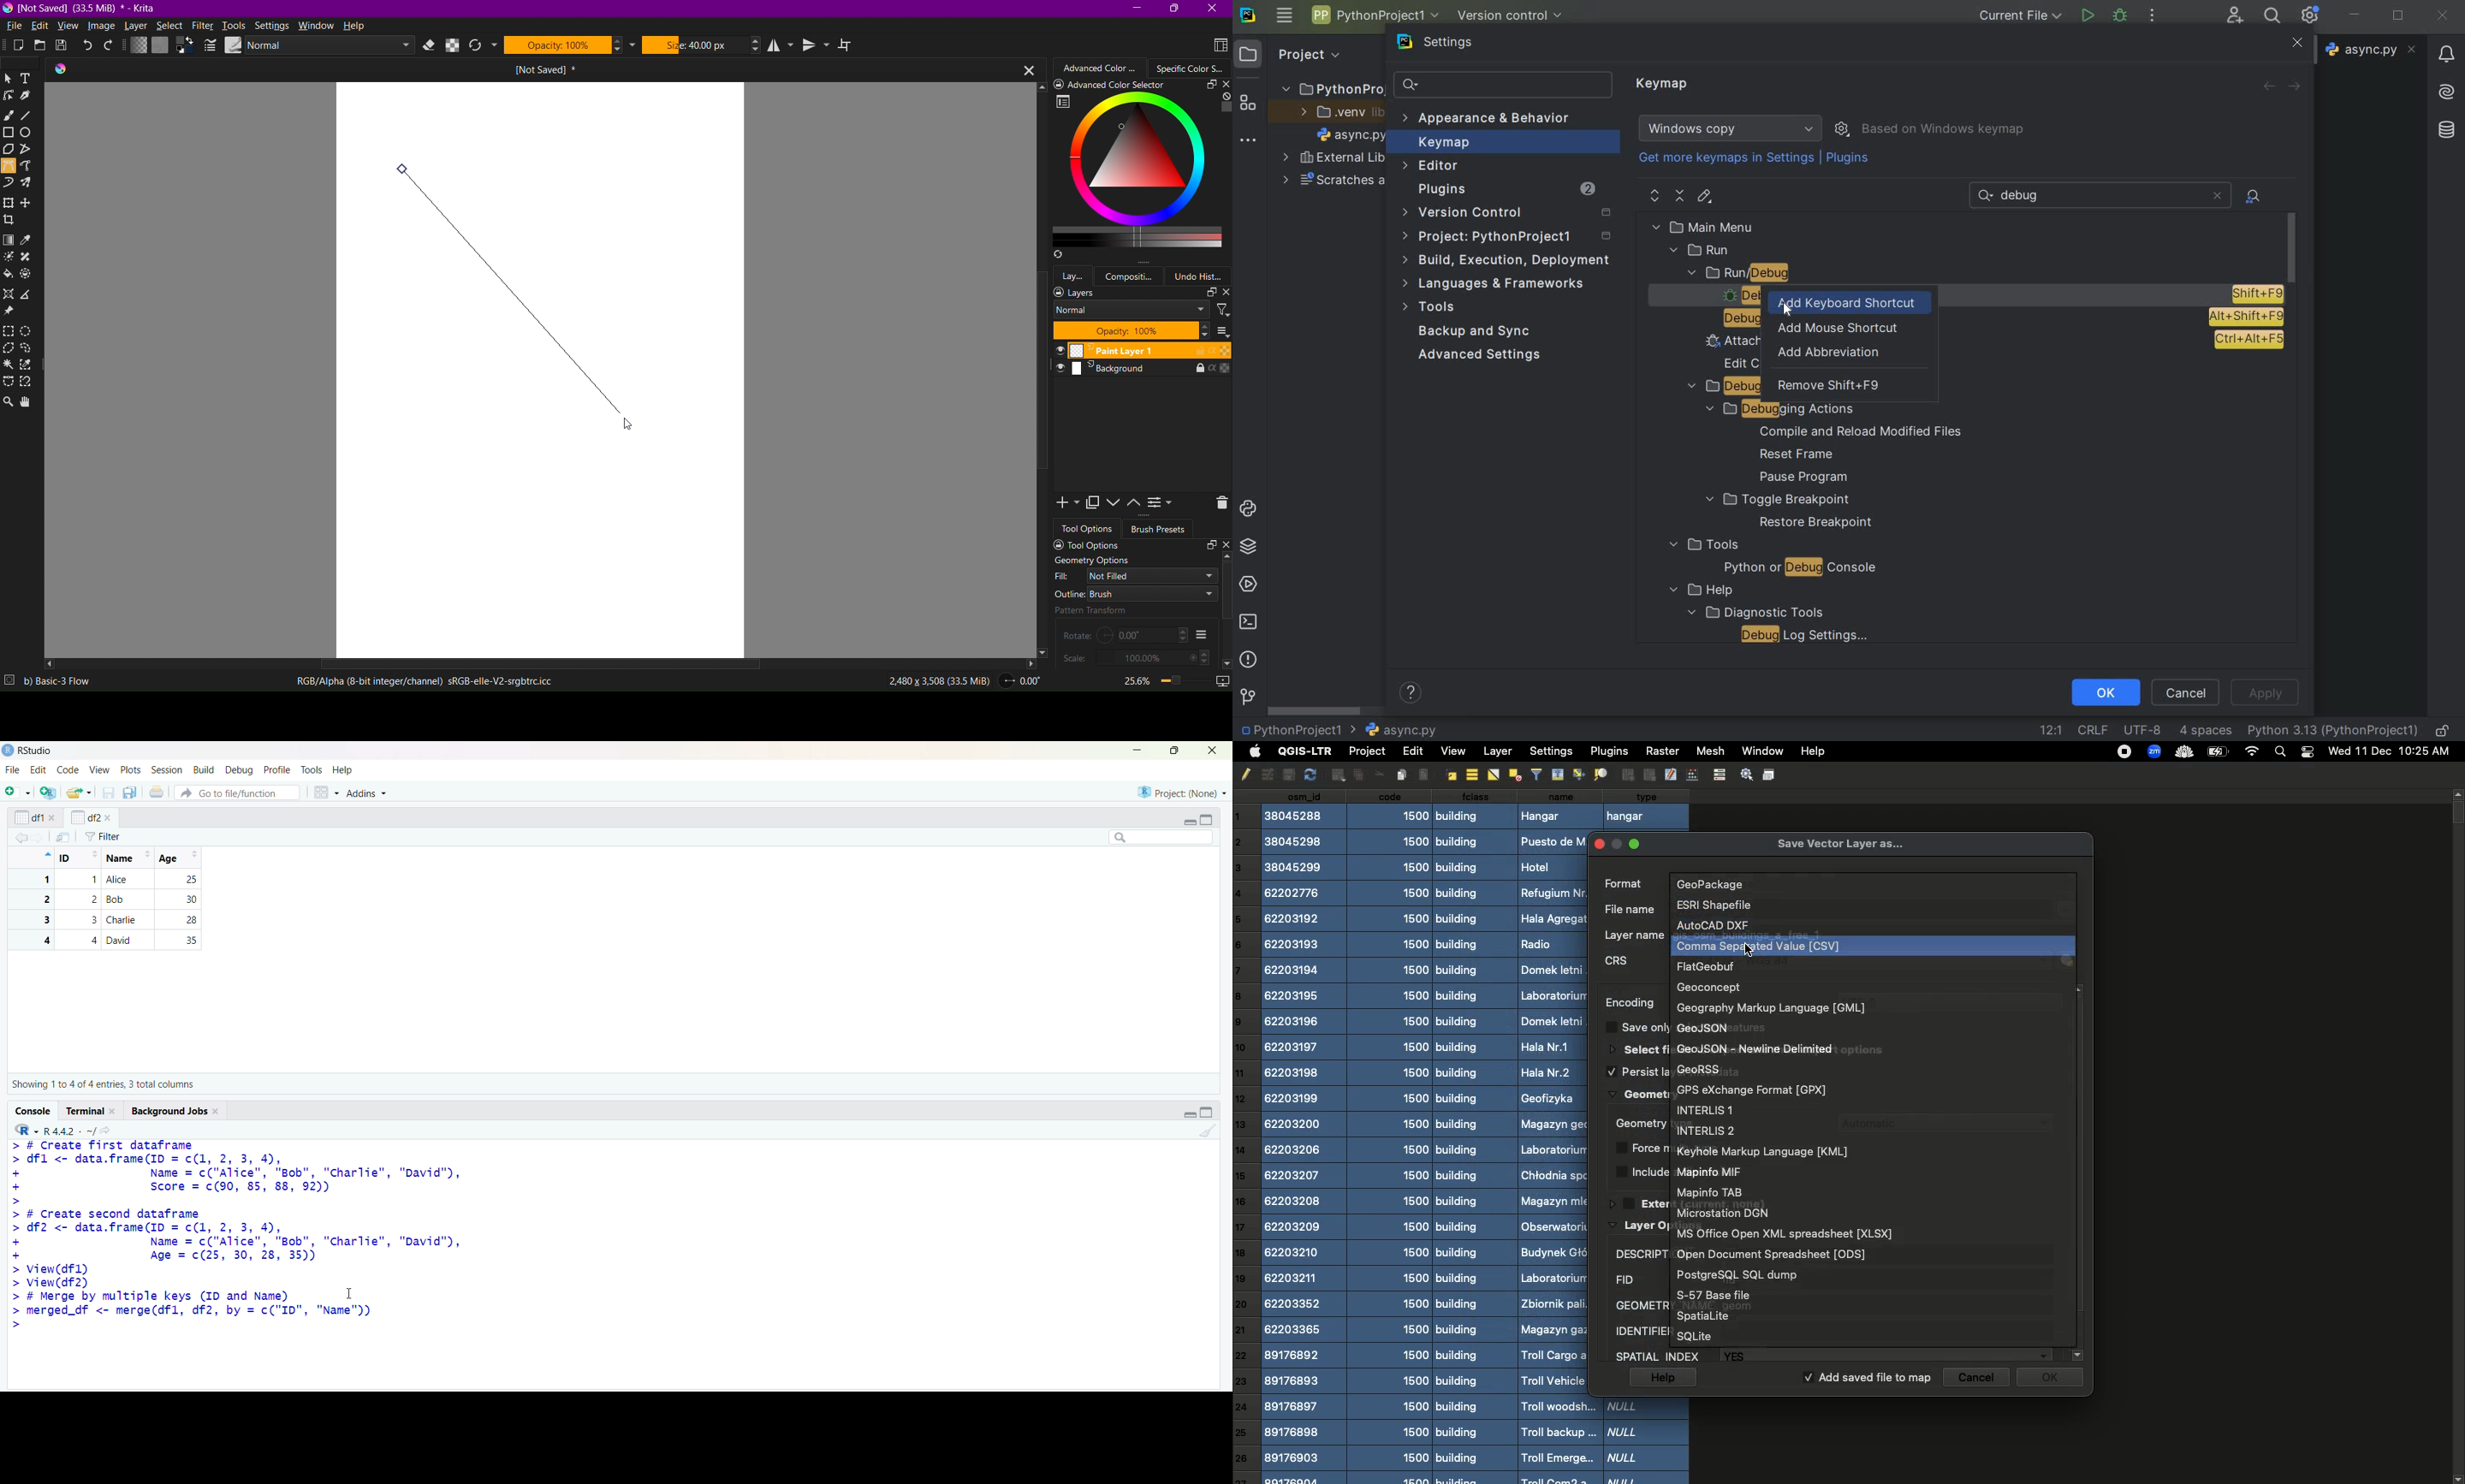 This screenshot has height=1484, width=2492. I want to click on editor, so click(1432, 165).